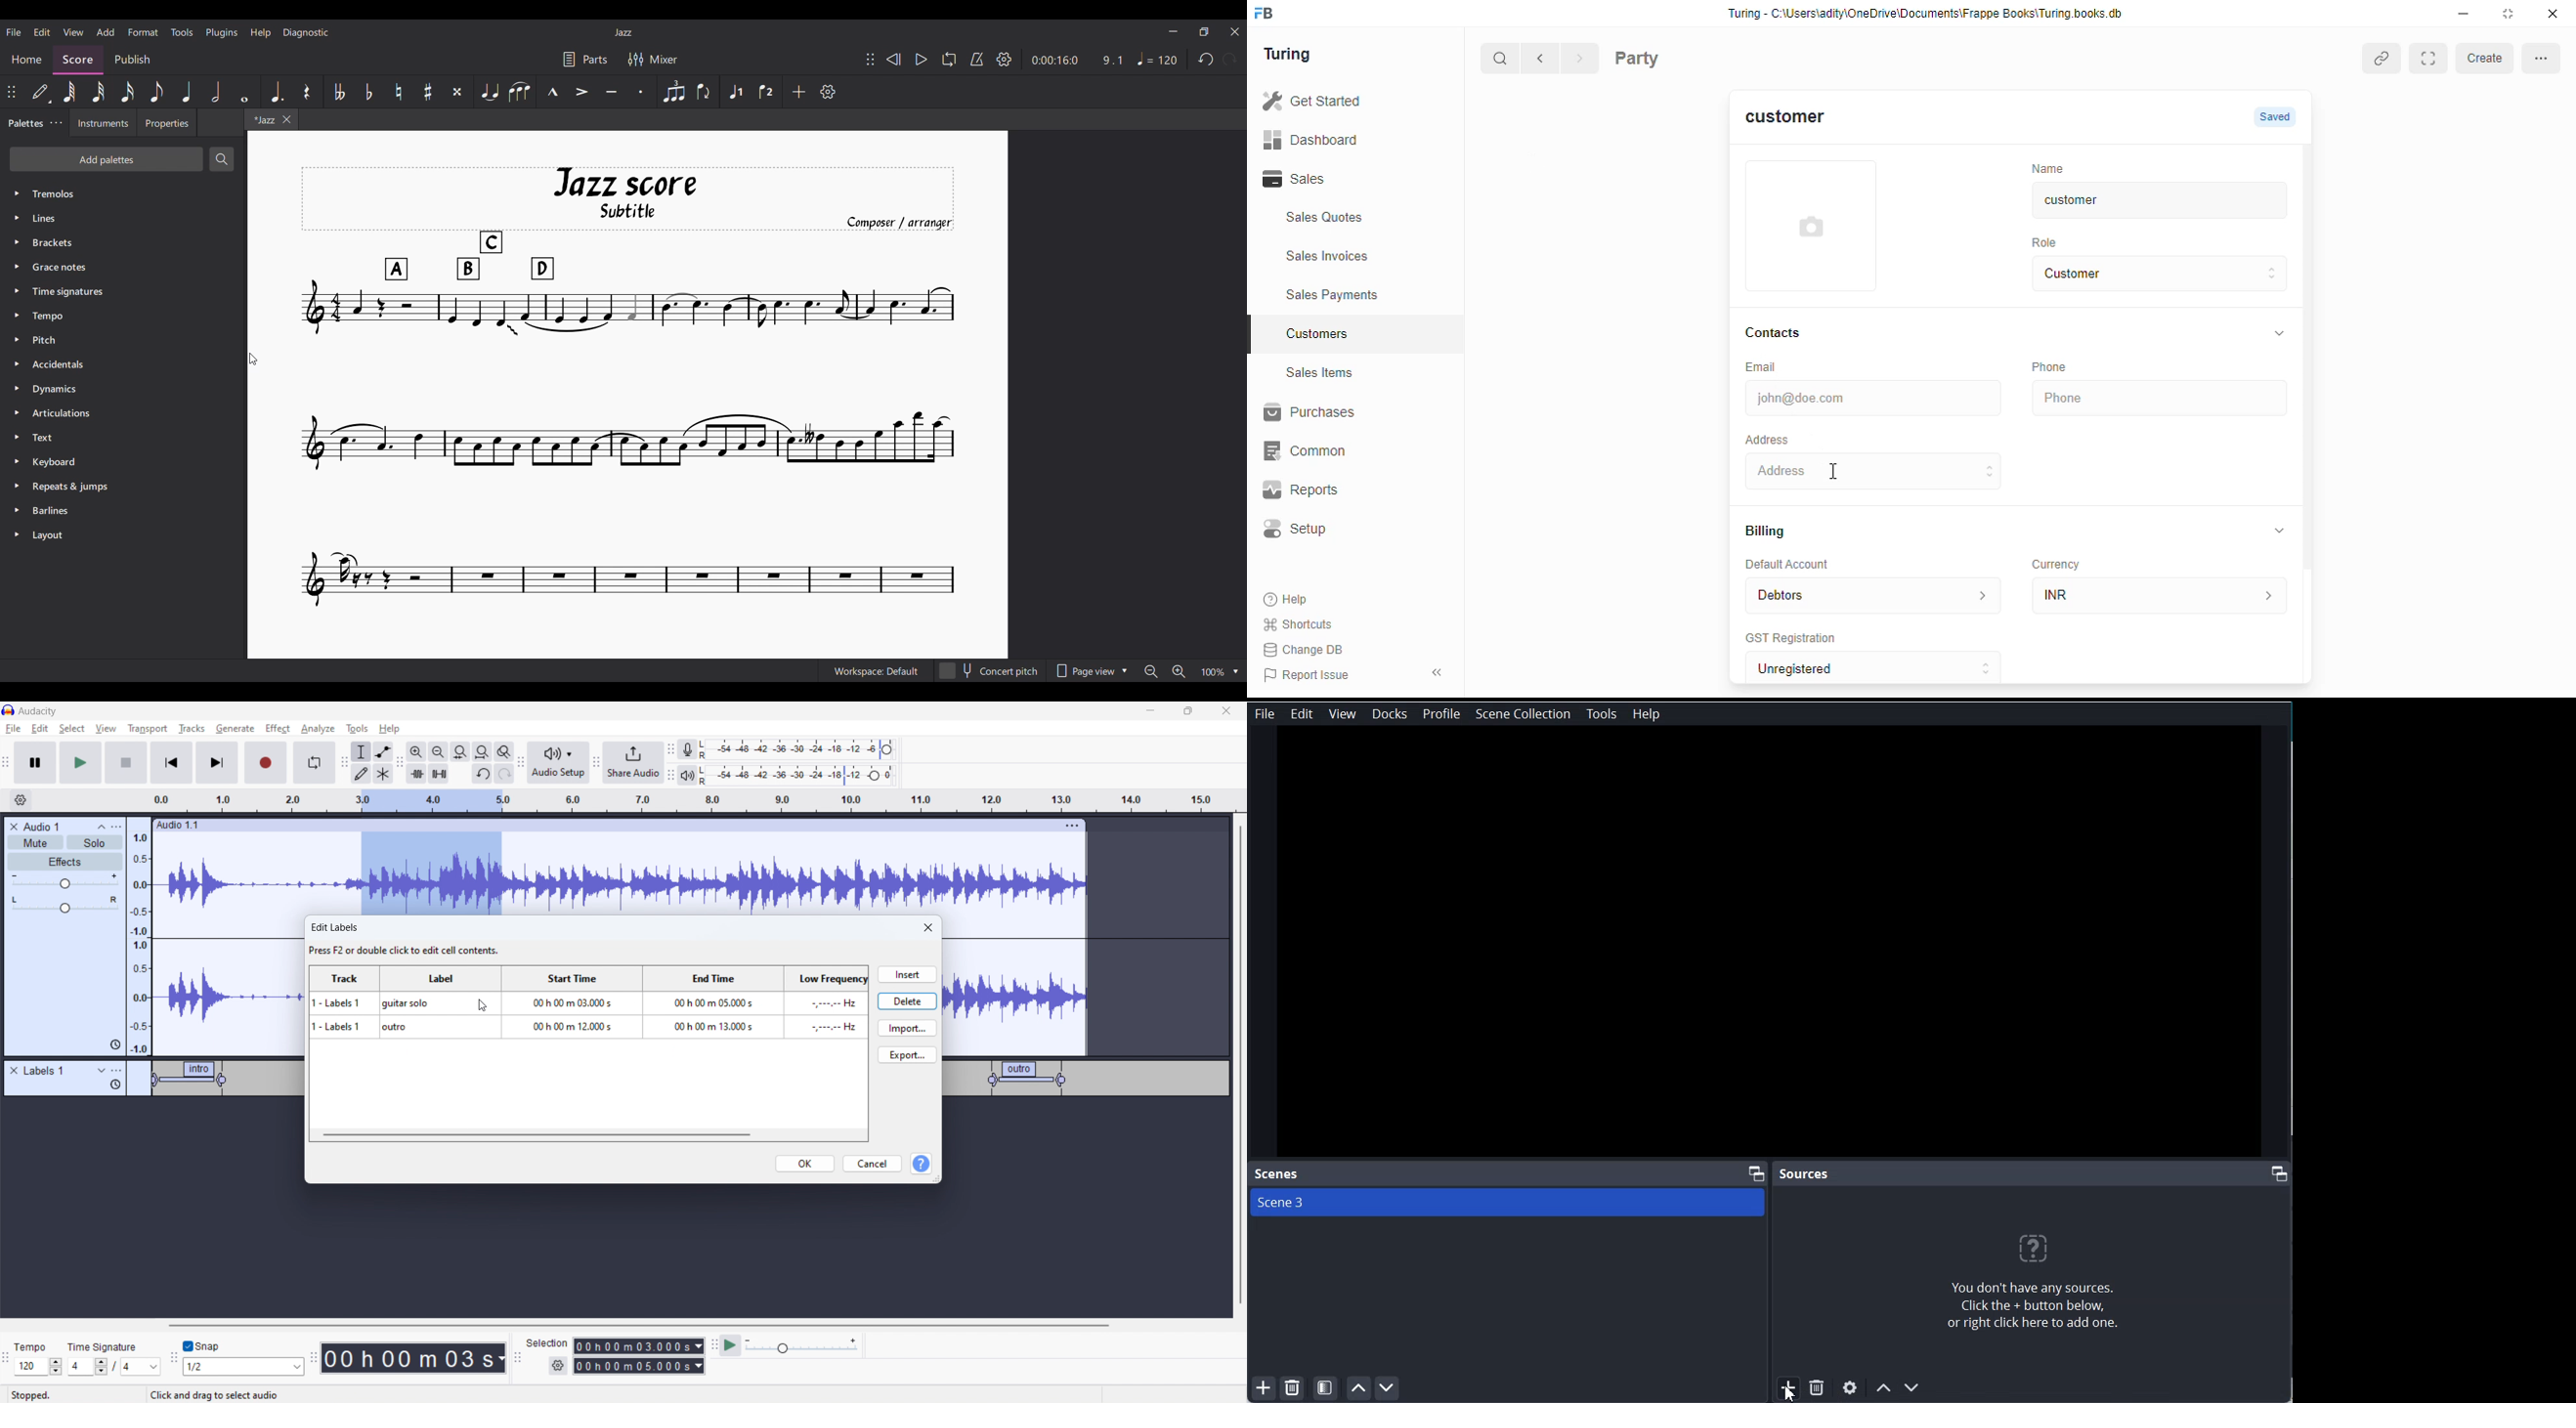 The height and width of the screenshot is (1428, 2576). Describe the element at coordinates (1763, 367) in the screenshot. I see `Email` at that location.